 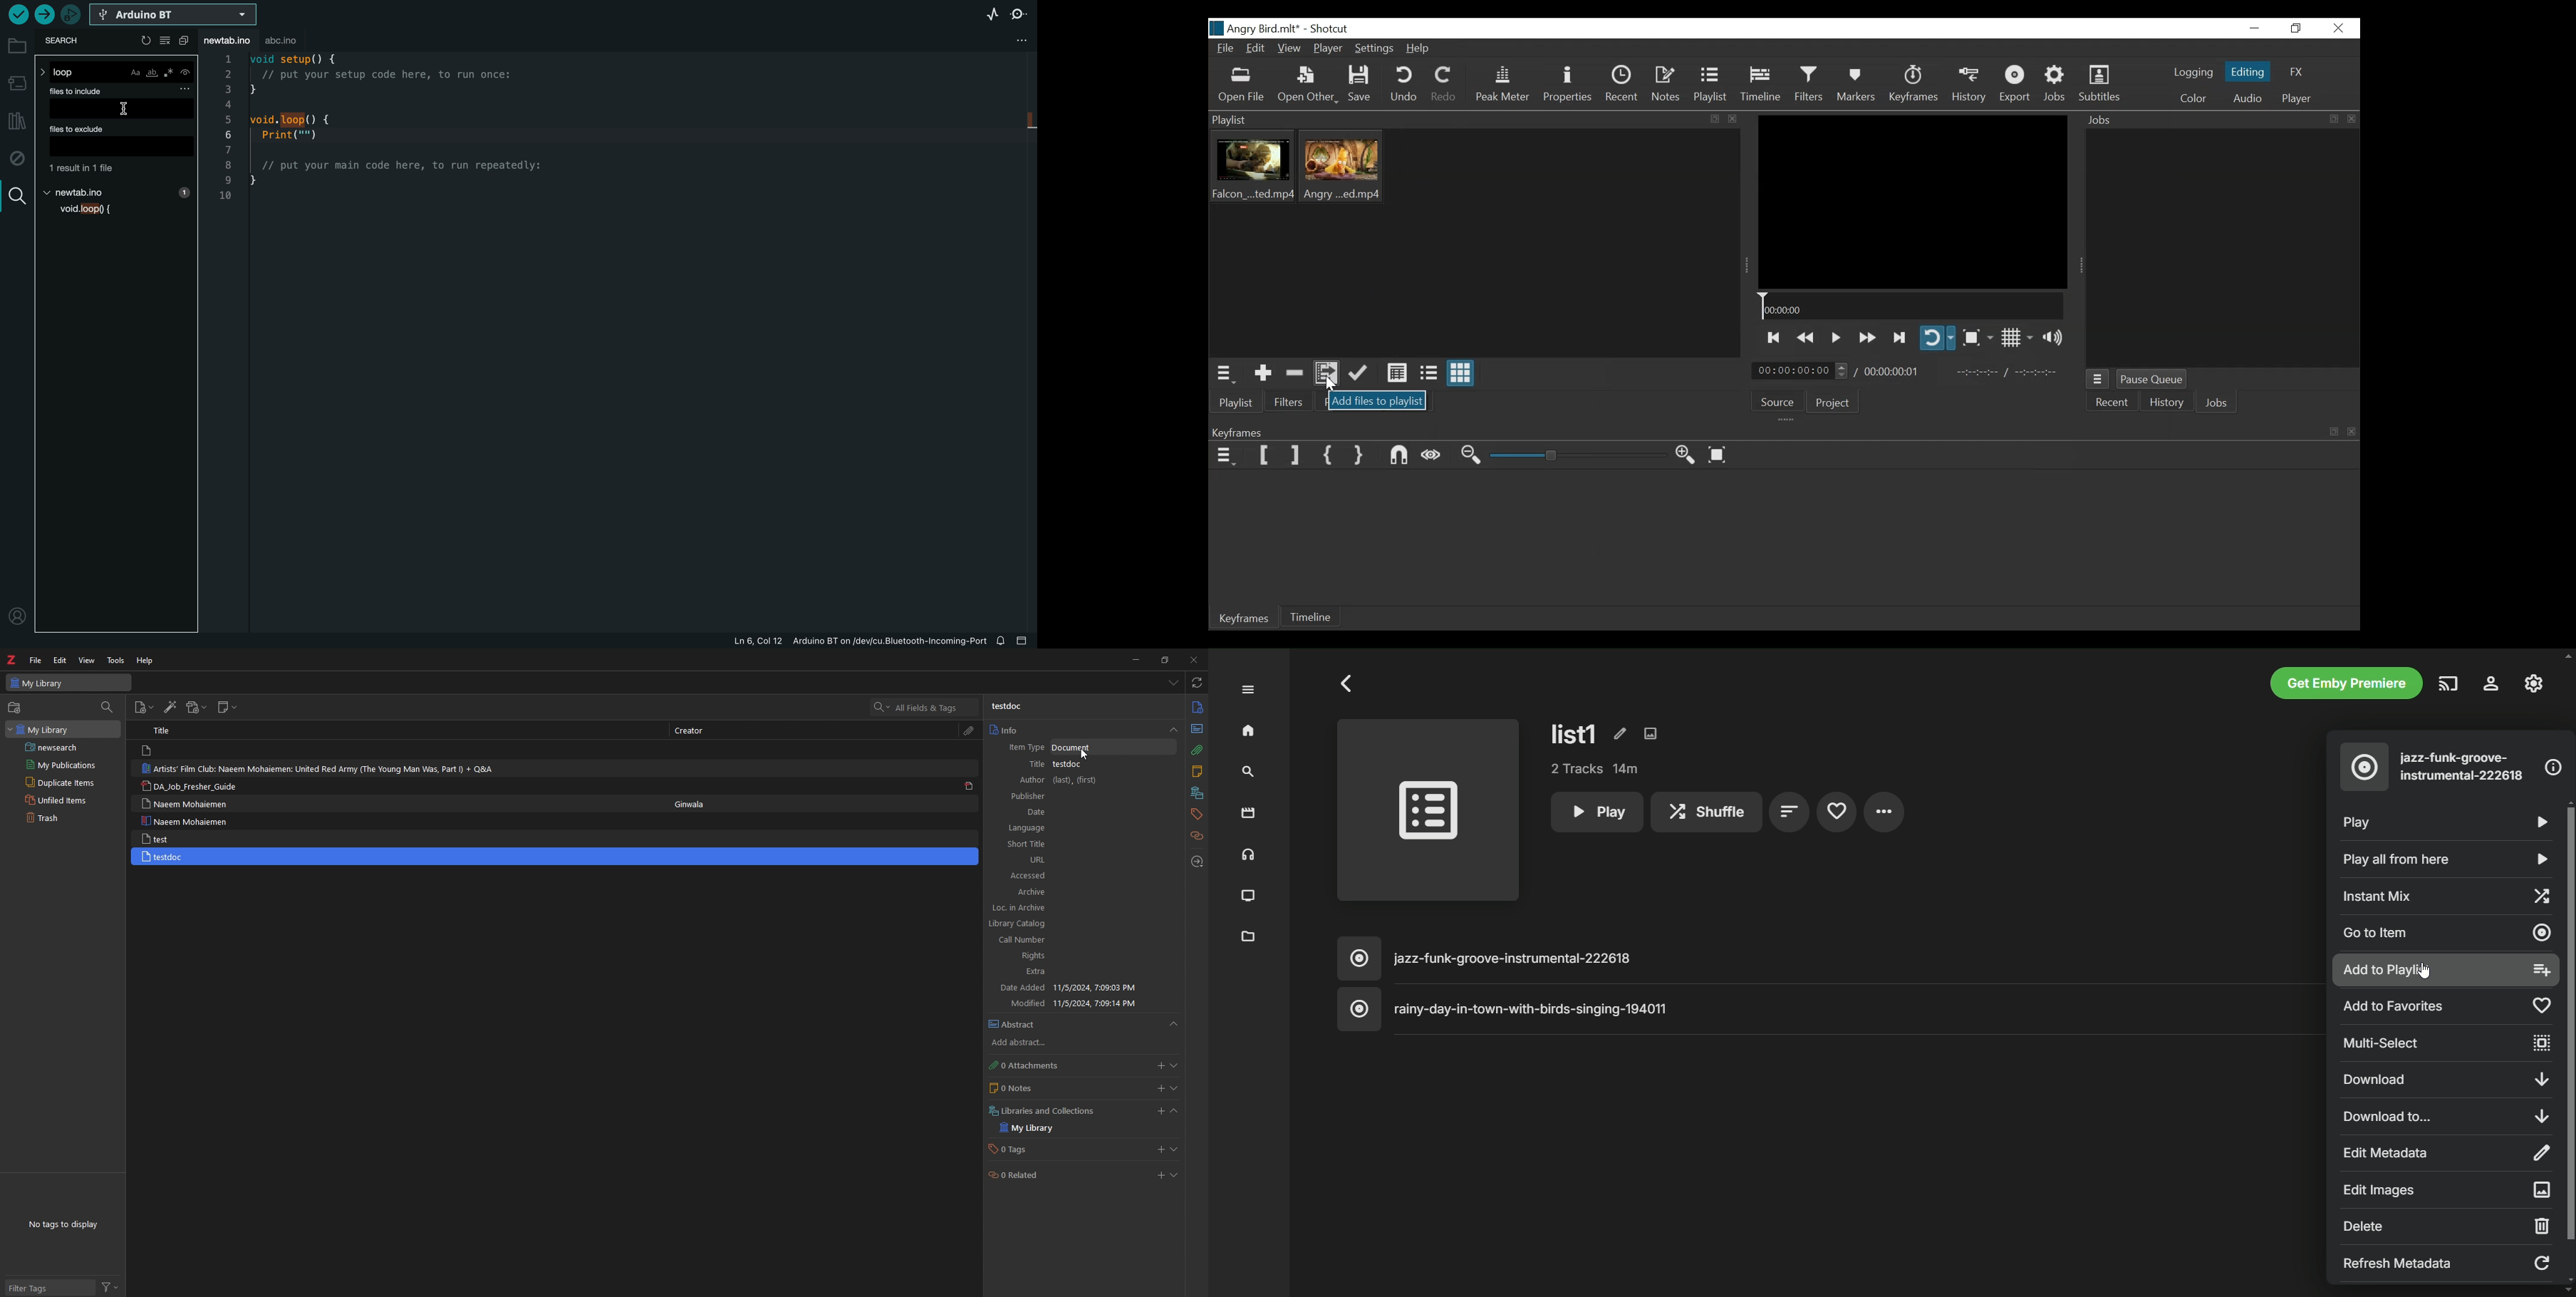 I want to click on Naeem Mohaiemen, so click(x=189, y=803).